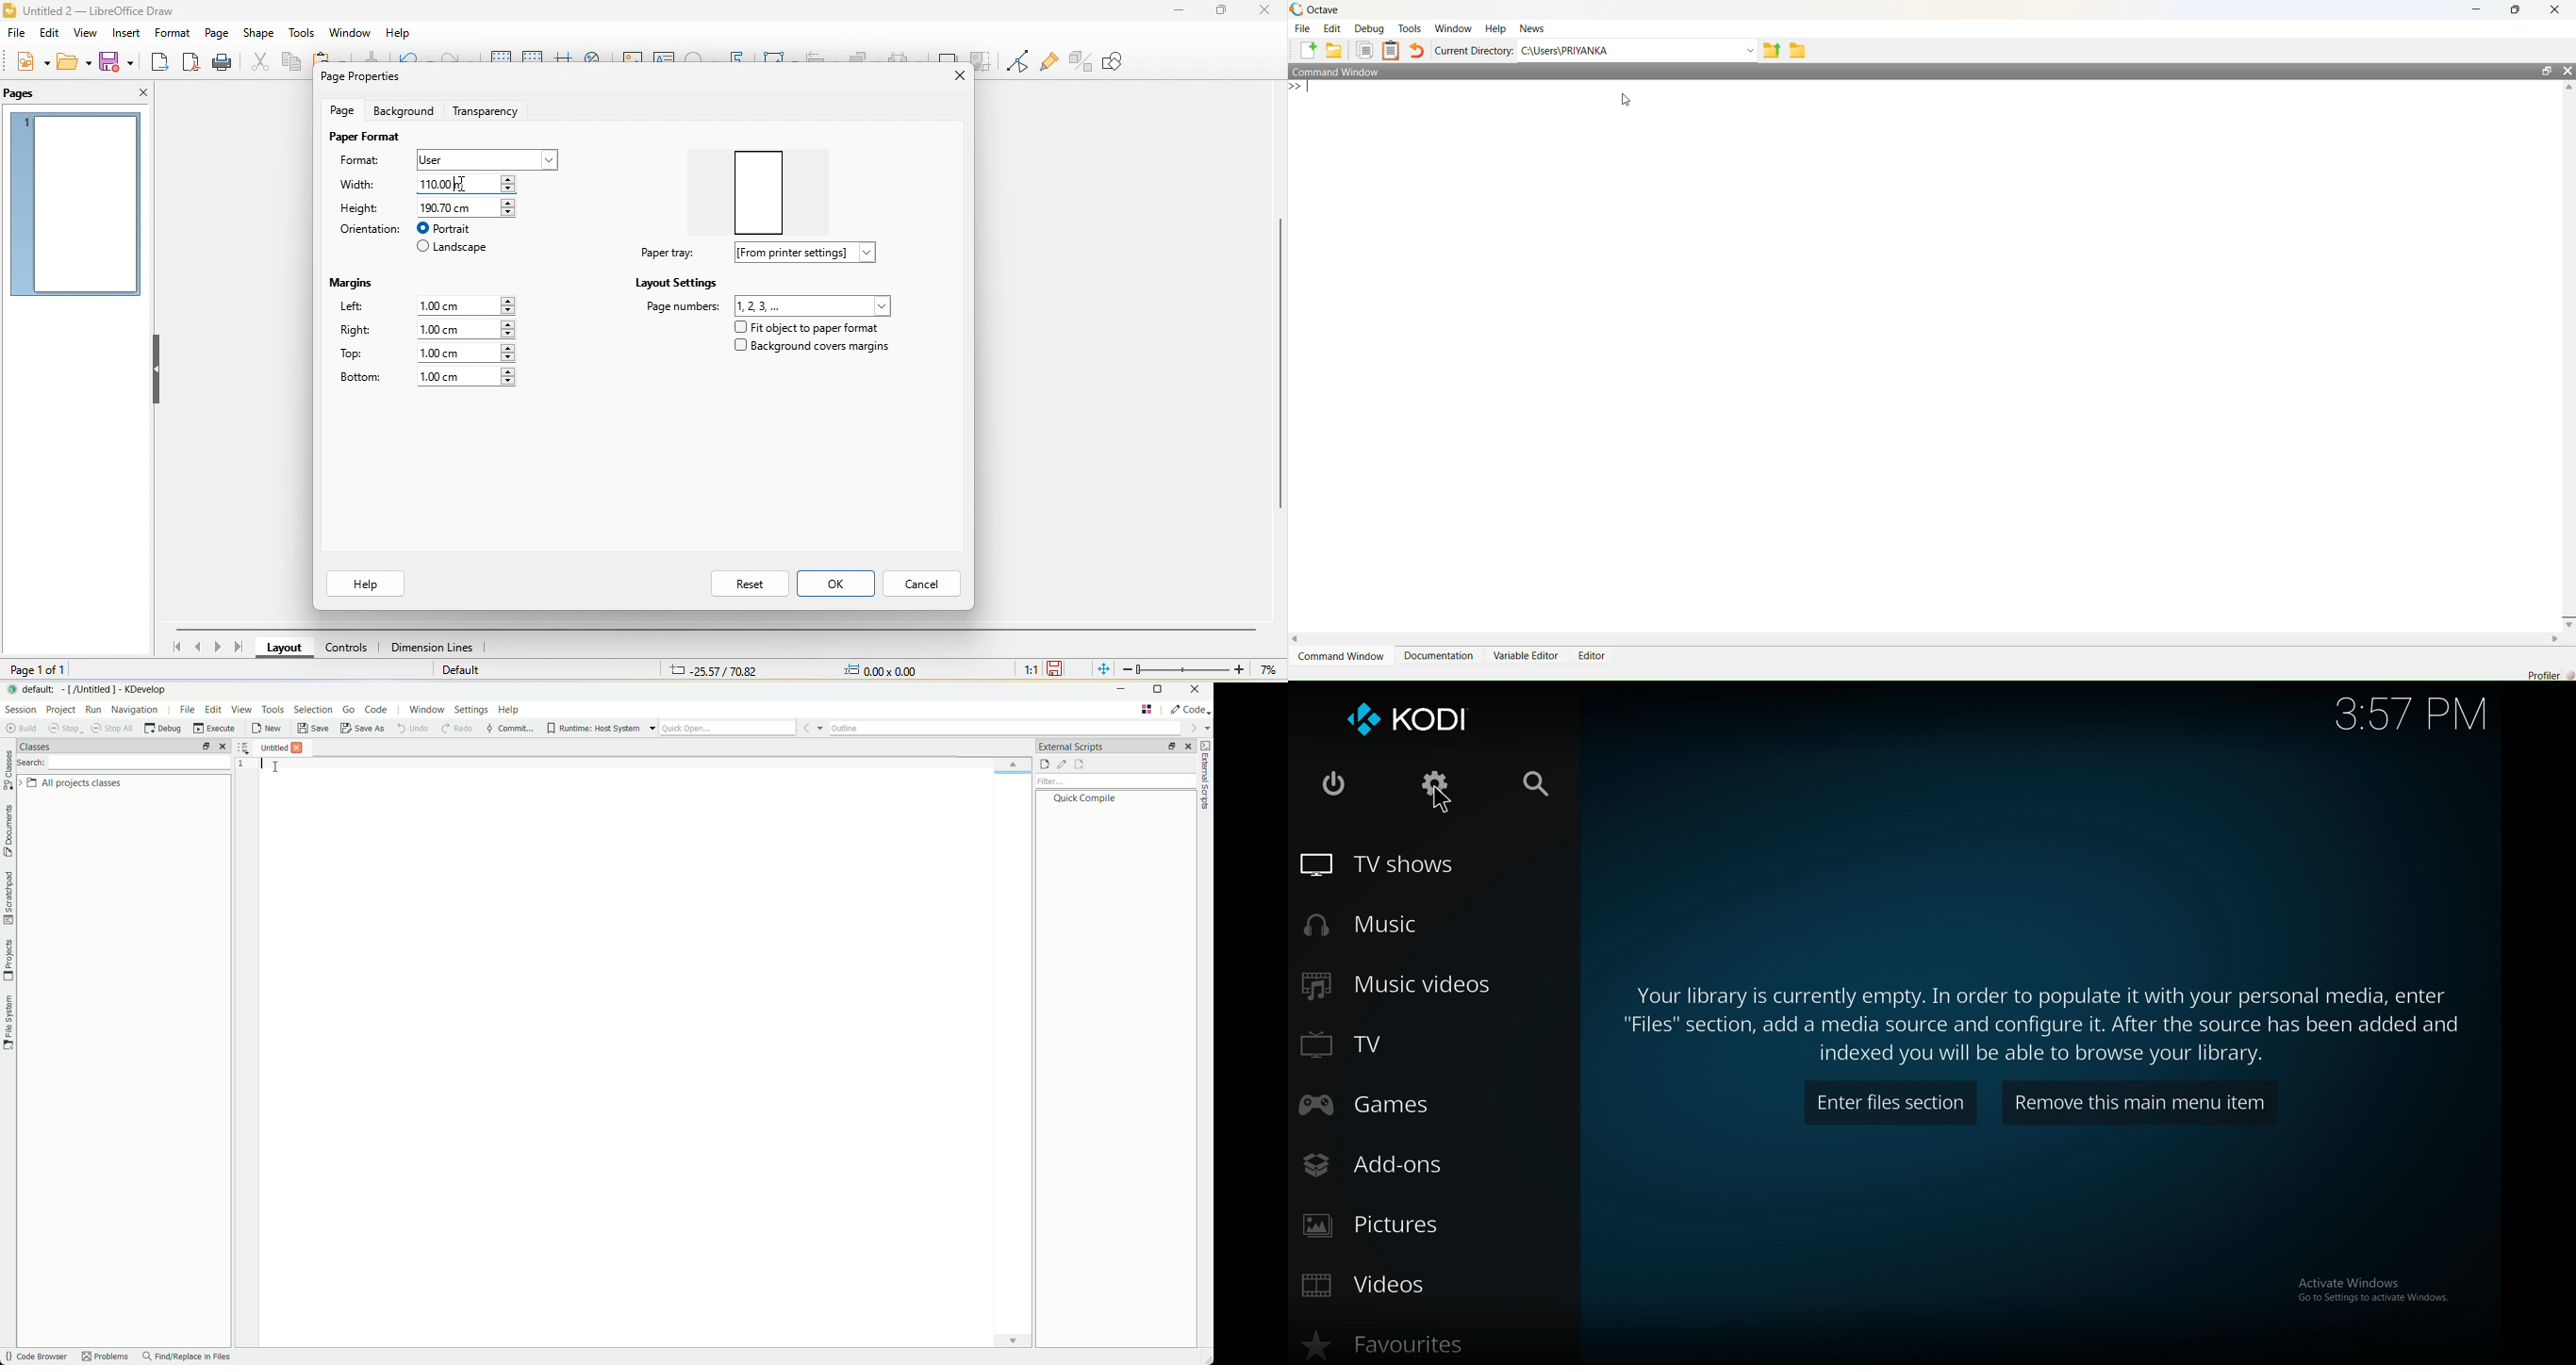 This screenshot has width=2576, height=1372. Describe the element at coordinates (242, 647) in the screenshot. I see `last page` at that location.